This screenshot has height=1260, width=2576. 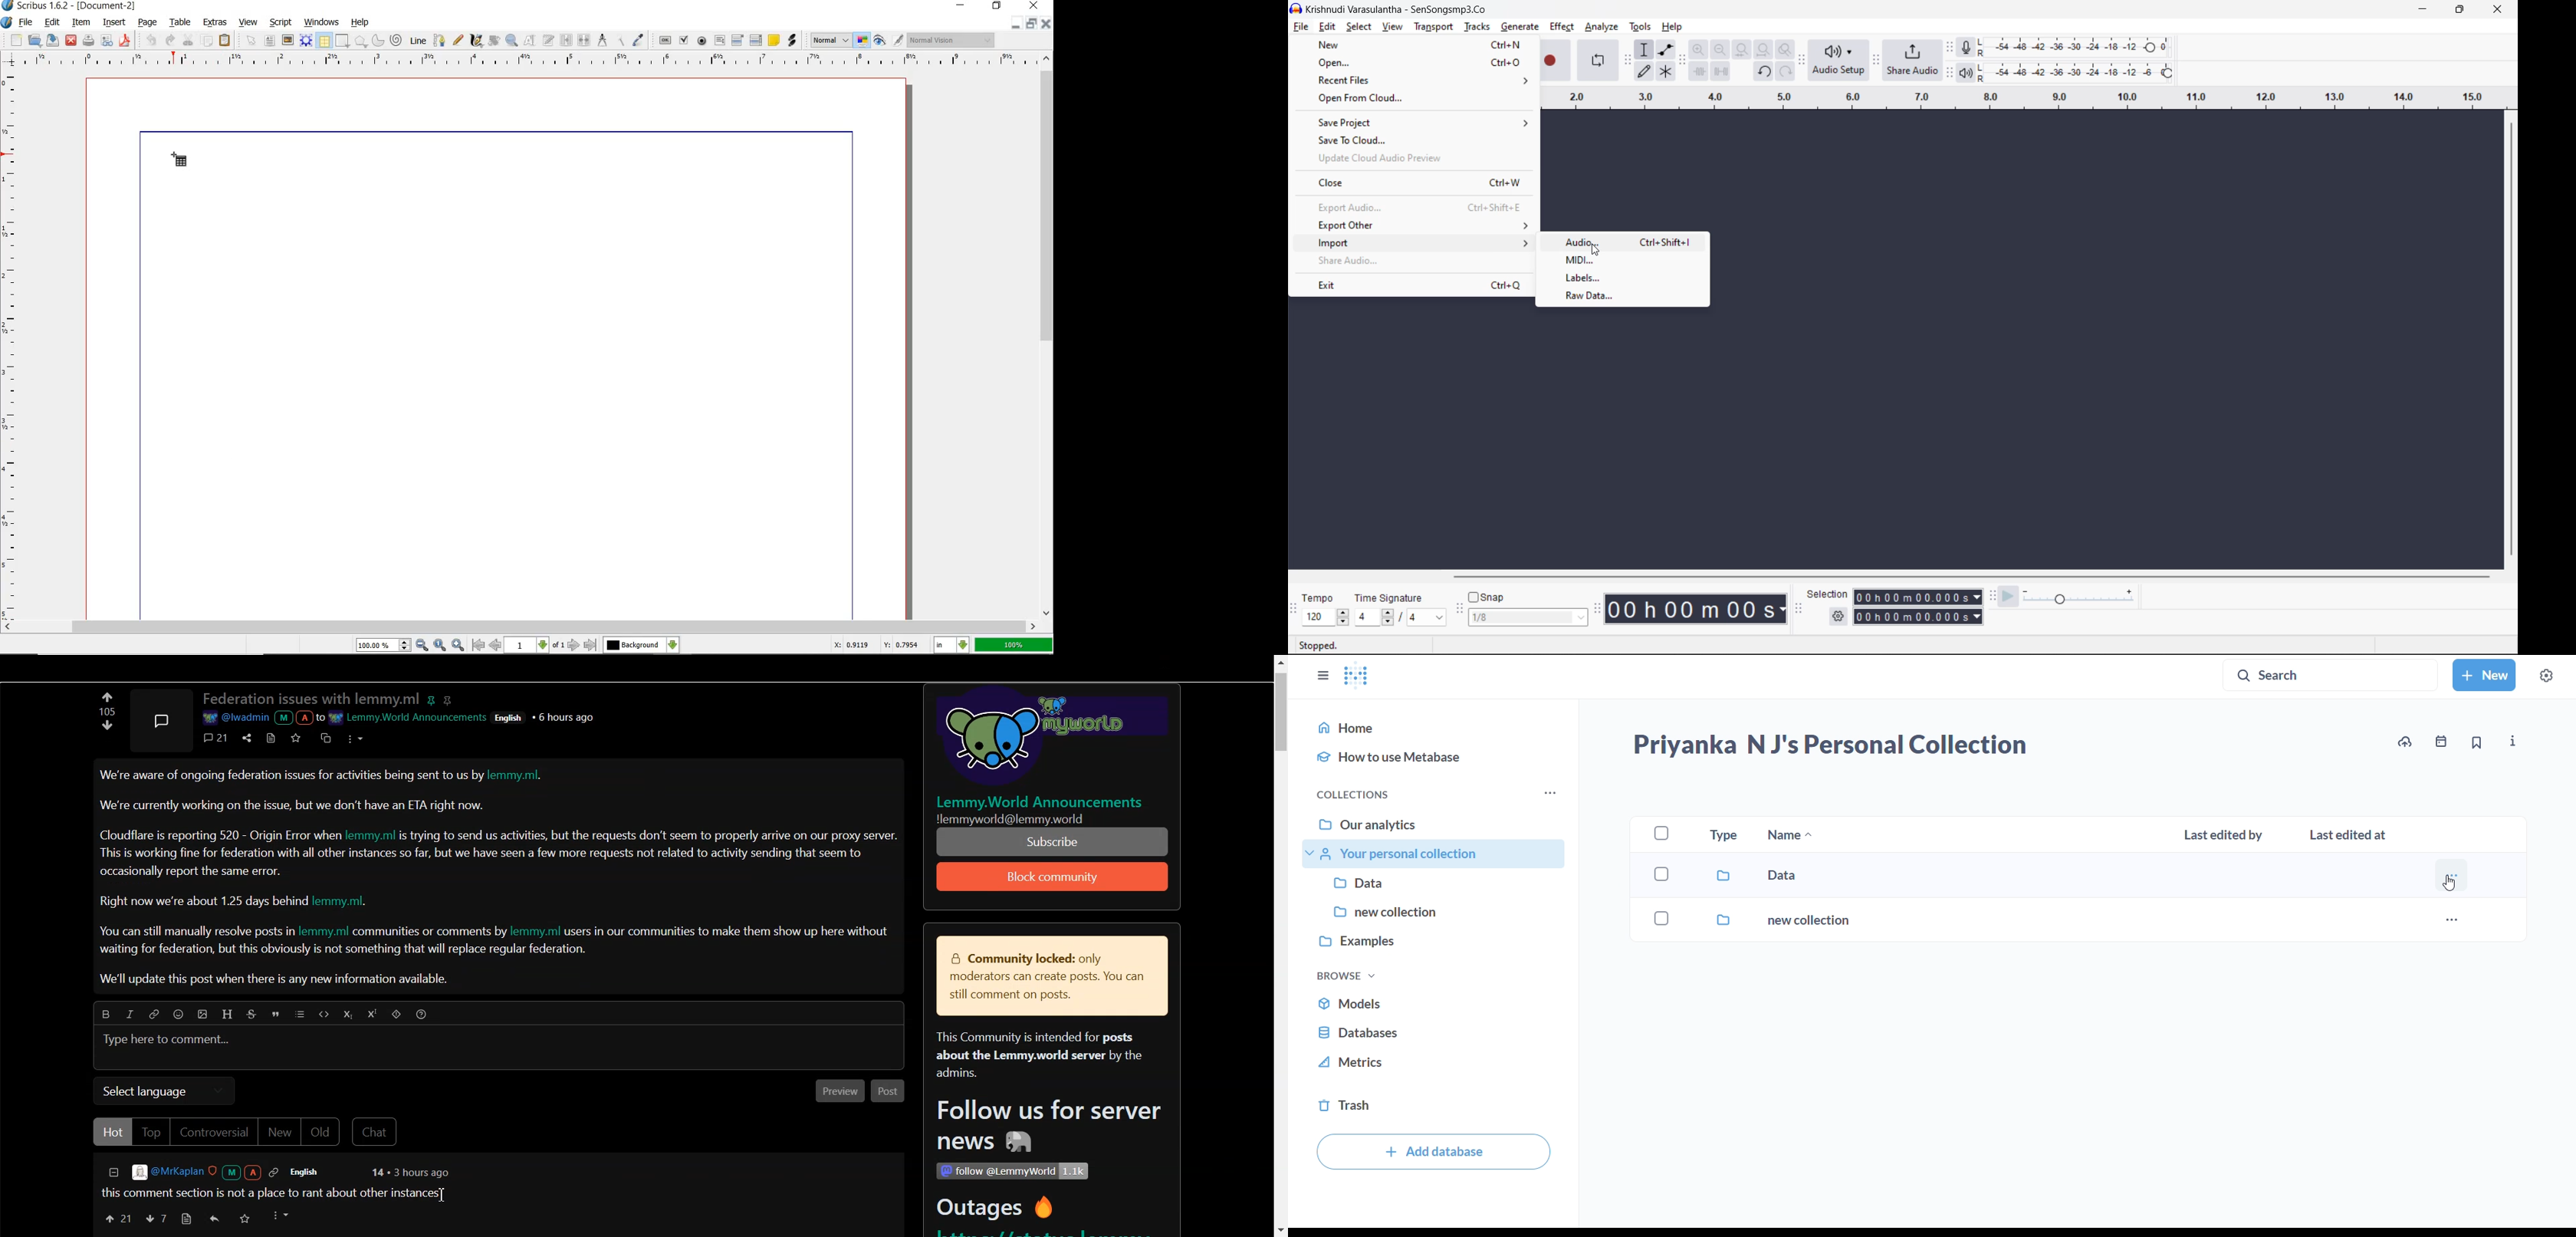 I want to click on Subscribe, so click(x=1053, y=877).